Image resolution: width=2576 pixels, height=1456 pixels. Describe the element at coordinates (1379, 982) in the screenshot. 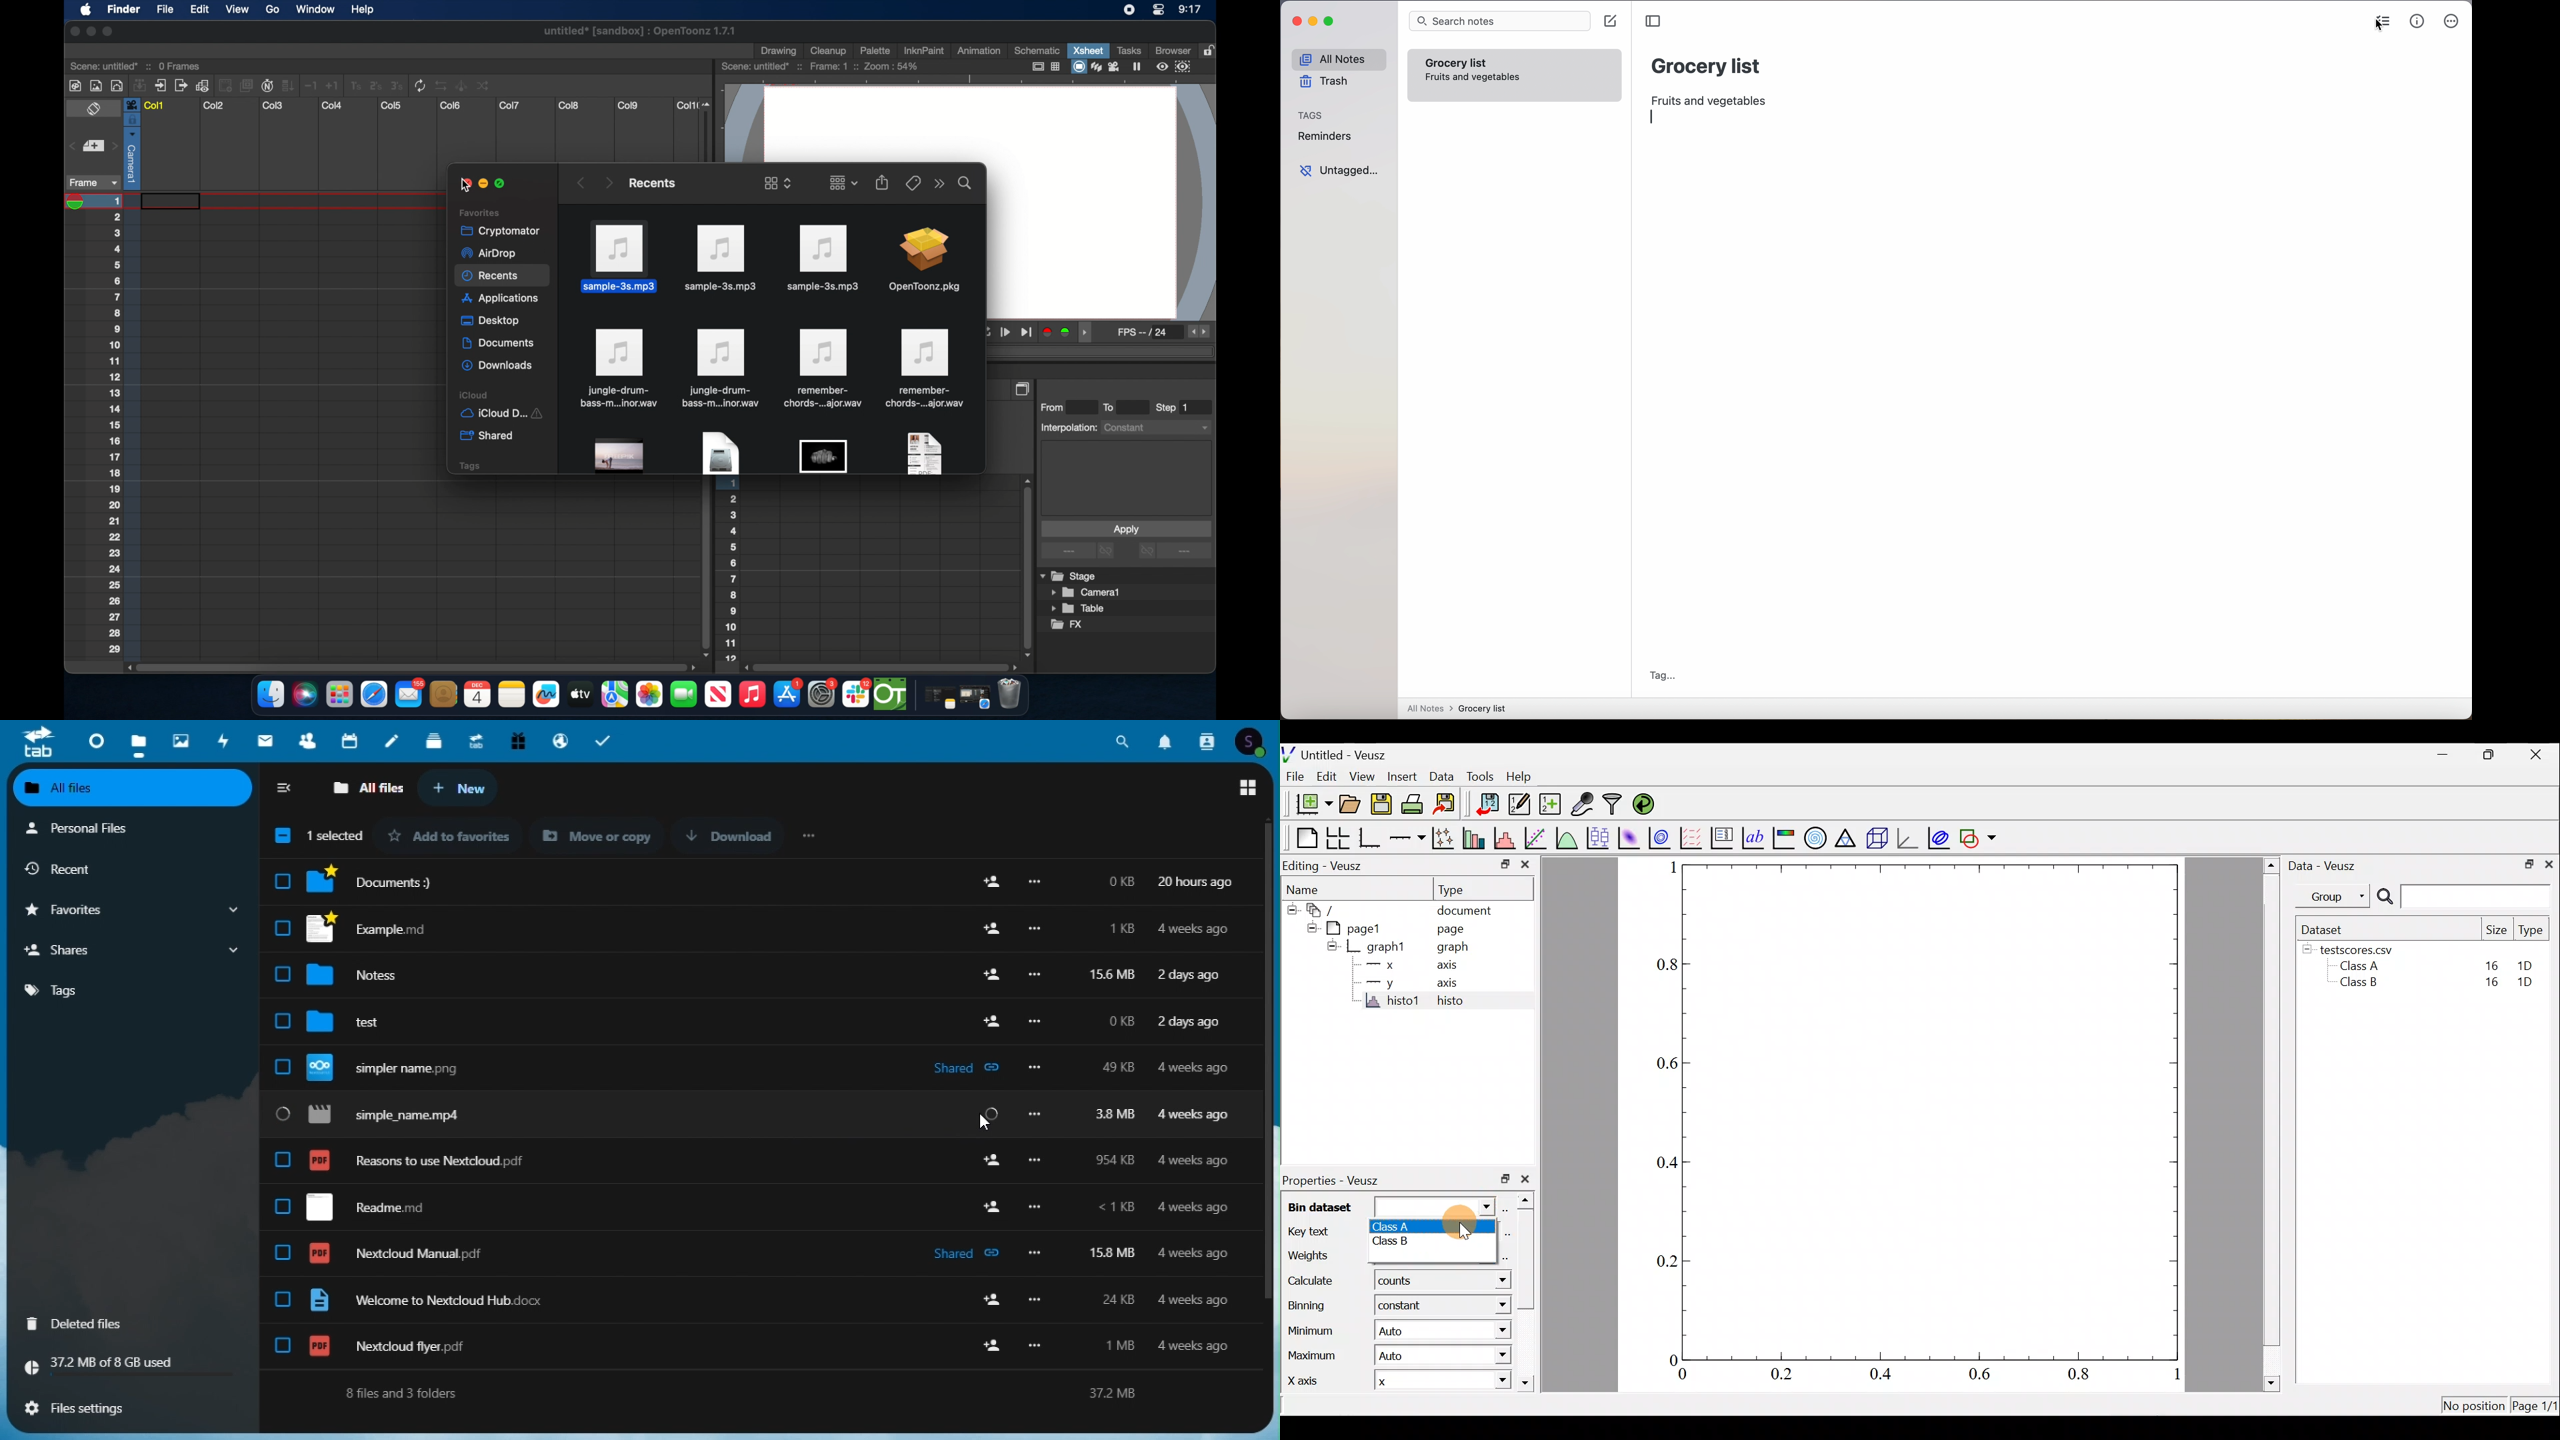

I see `y` at that location.